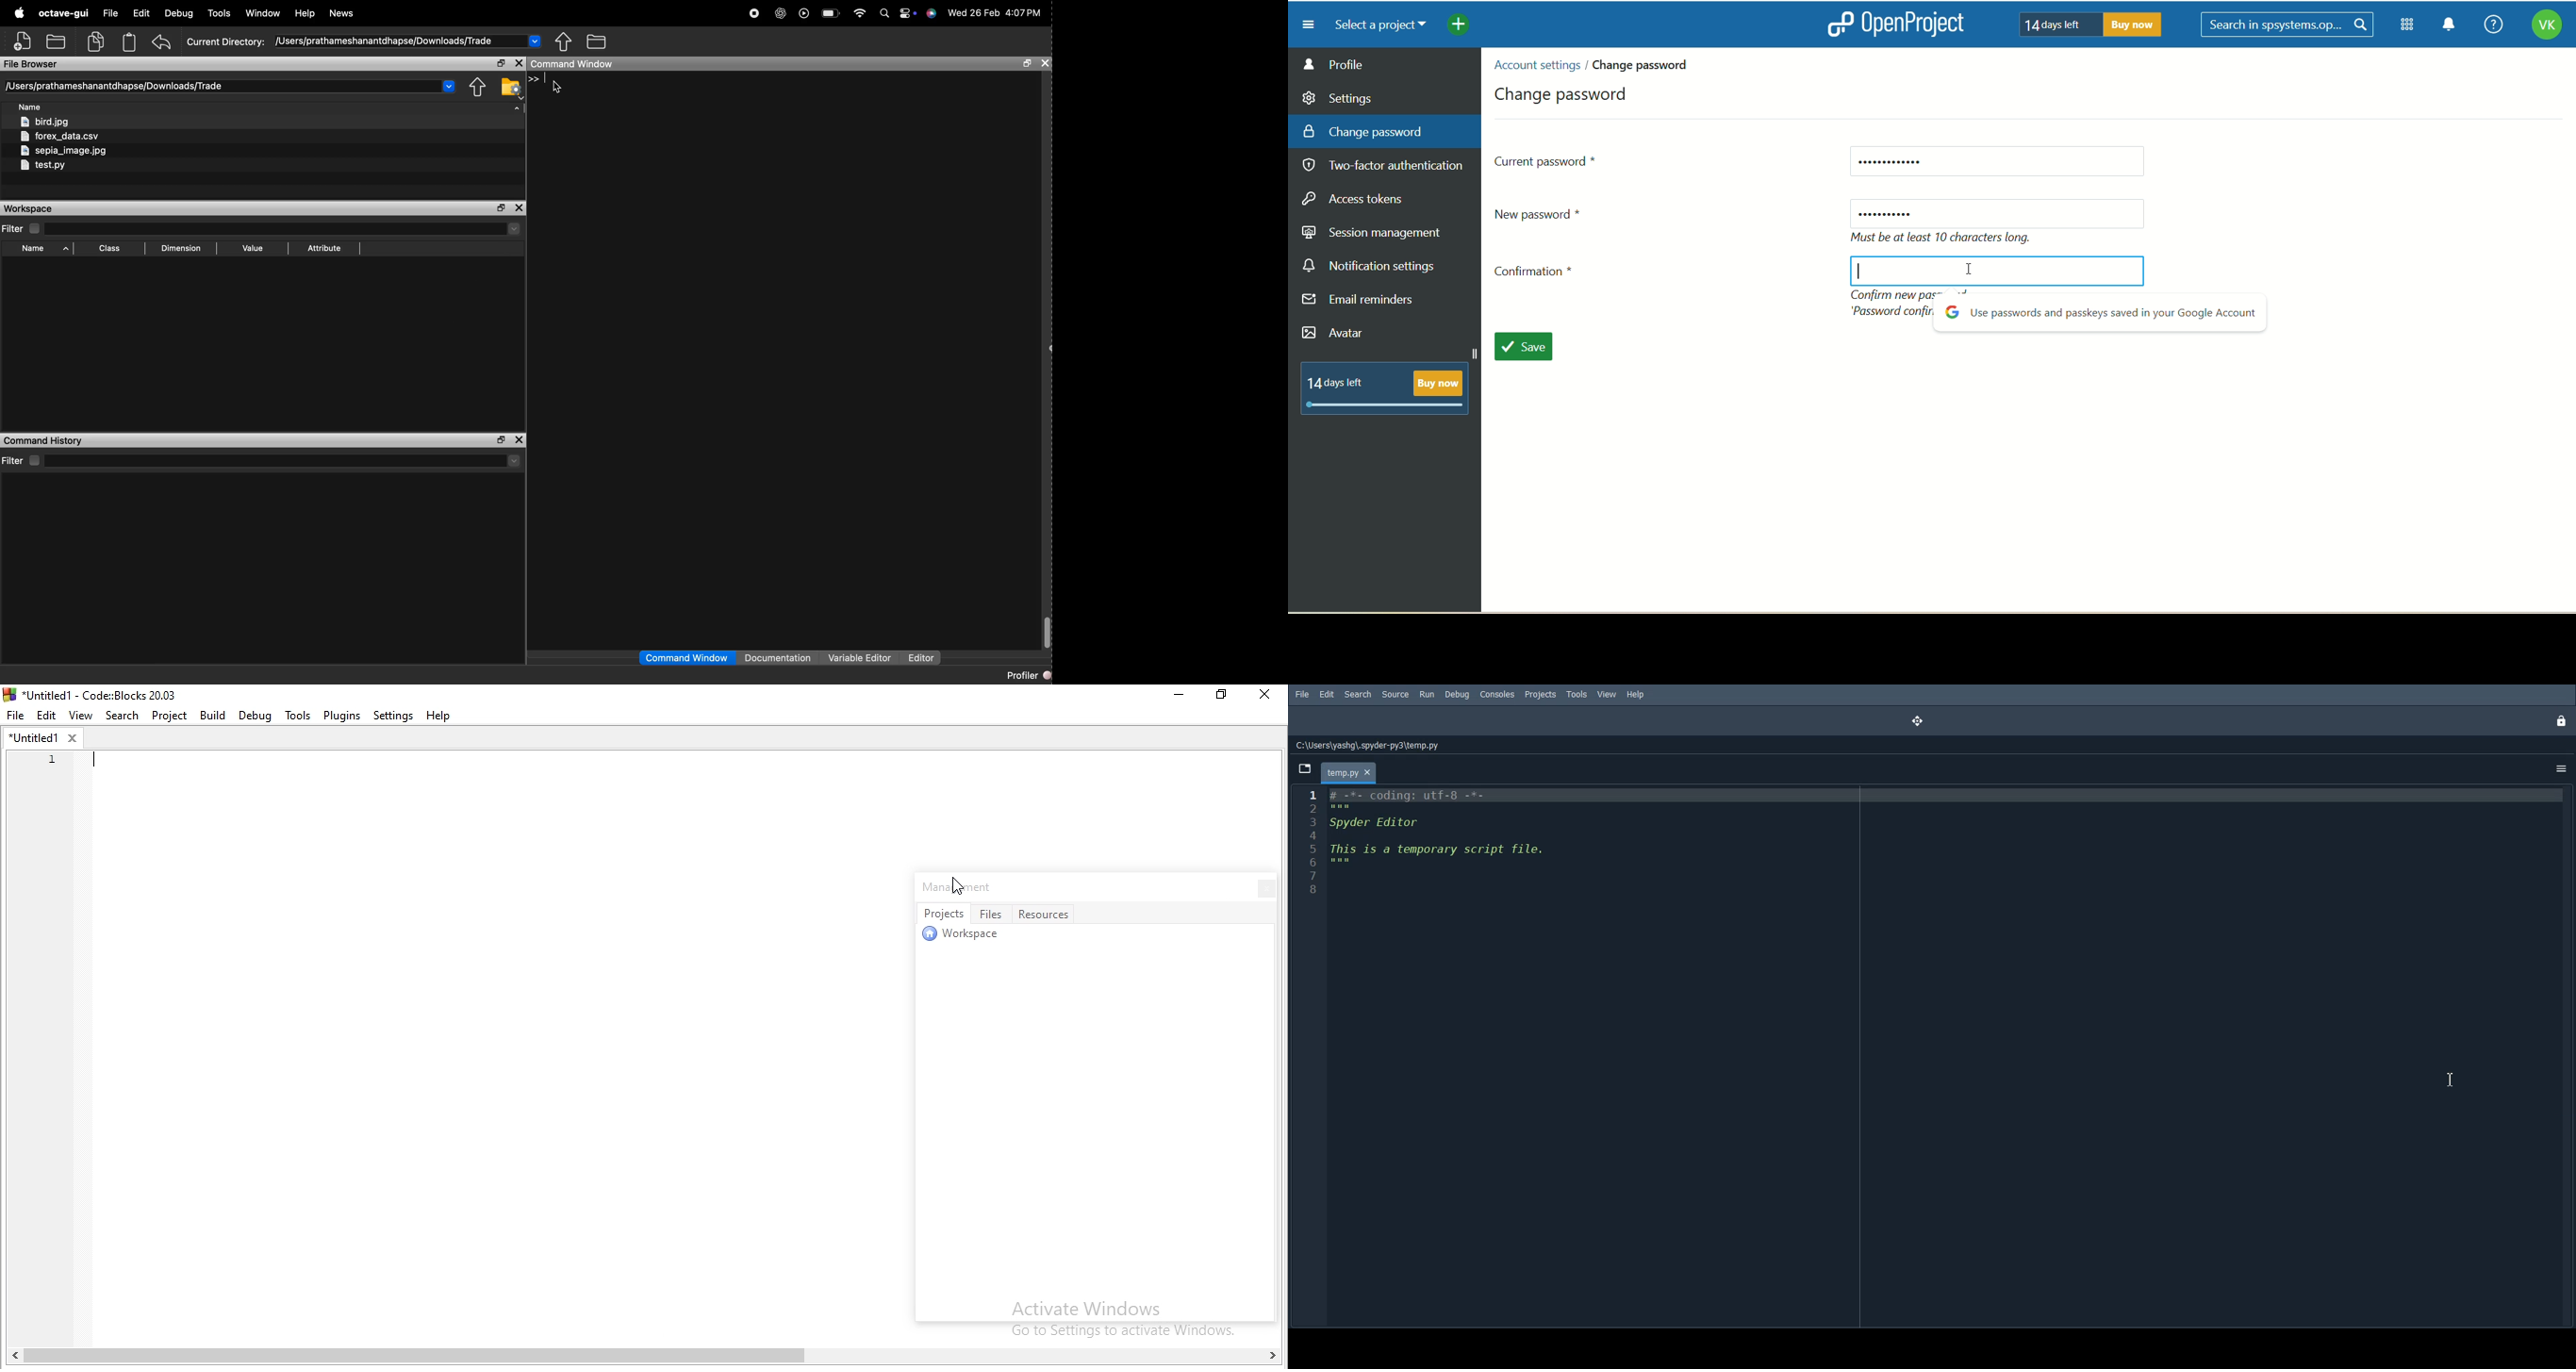 The height and width of the screenshot is (1372, 2576). Describe the element at coordinates (2410, 25) in the screenshot. I see `module` at that location.